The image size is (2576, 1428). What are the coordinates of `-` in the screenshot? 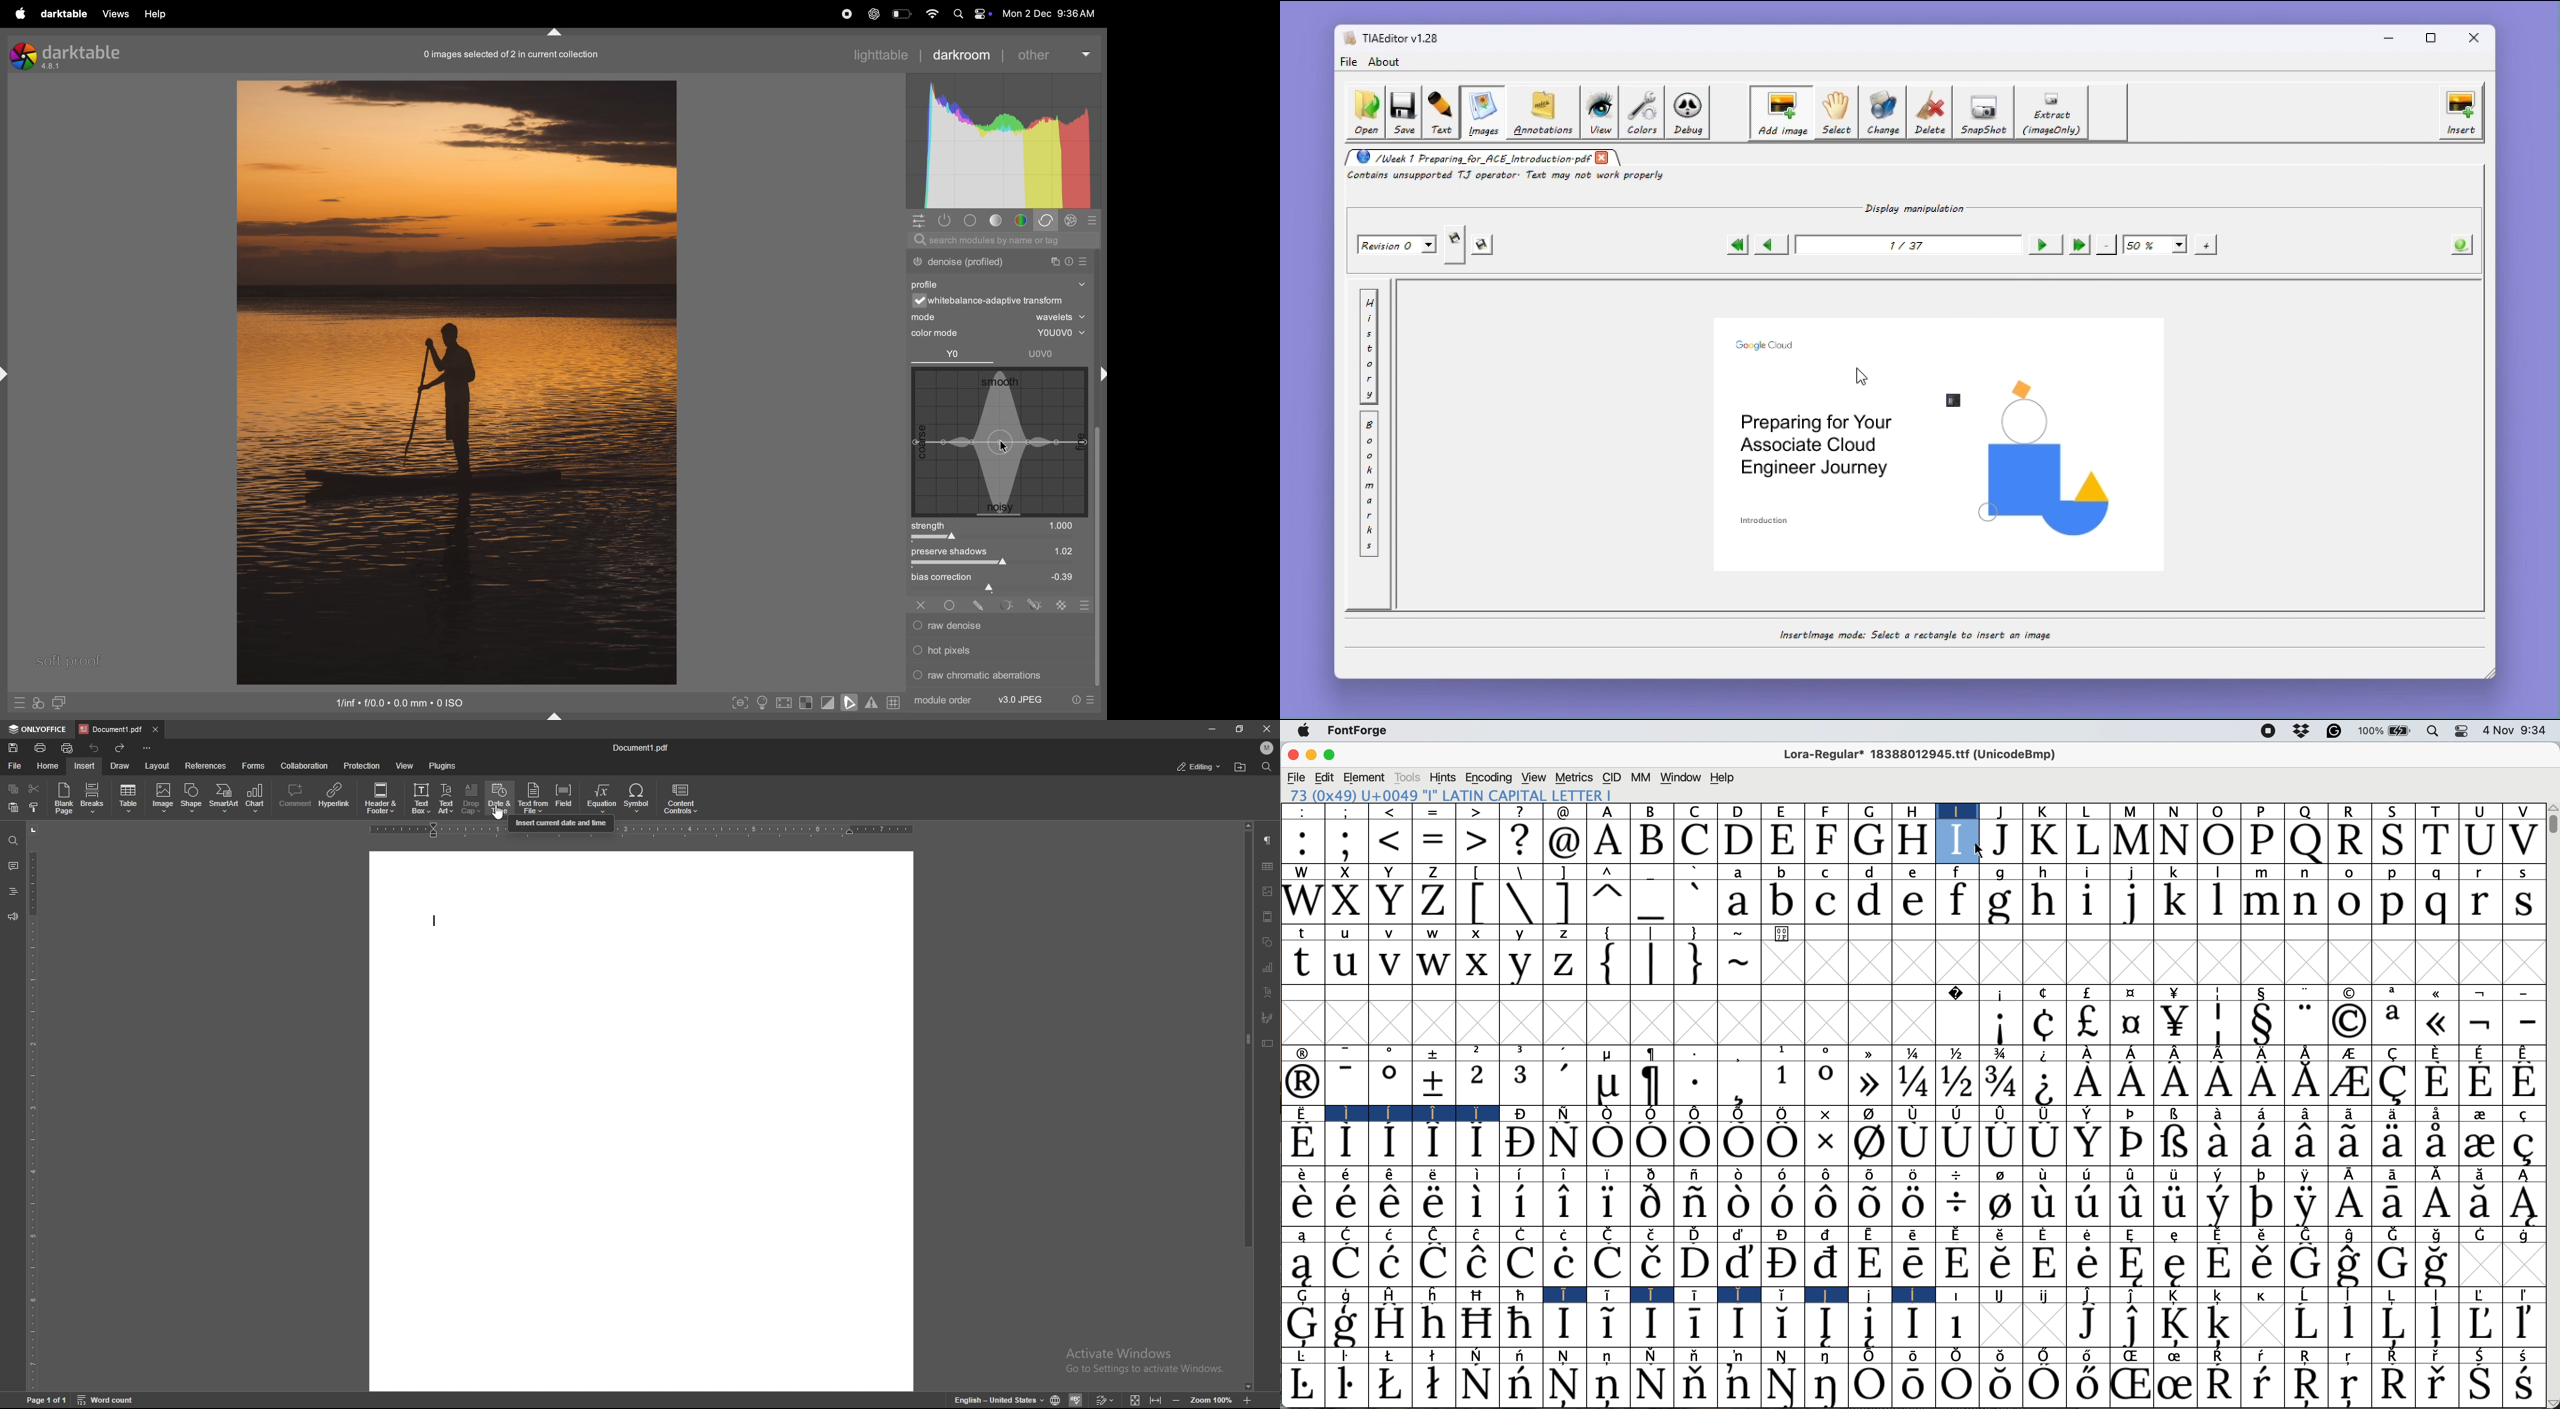 It's located at (1347, 1083).